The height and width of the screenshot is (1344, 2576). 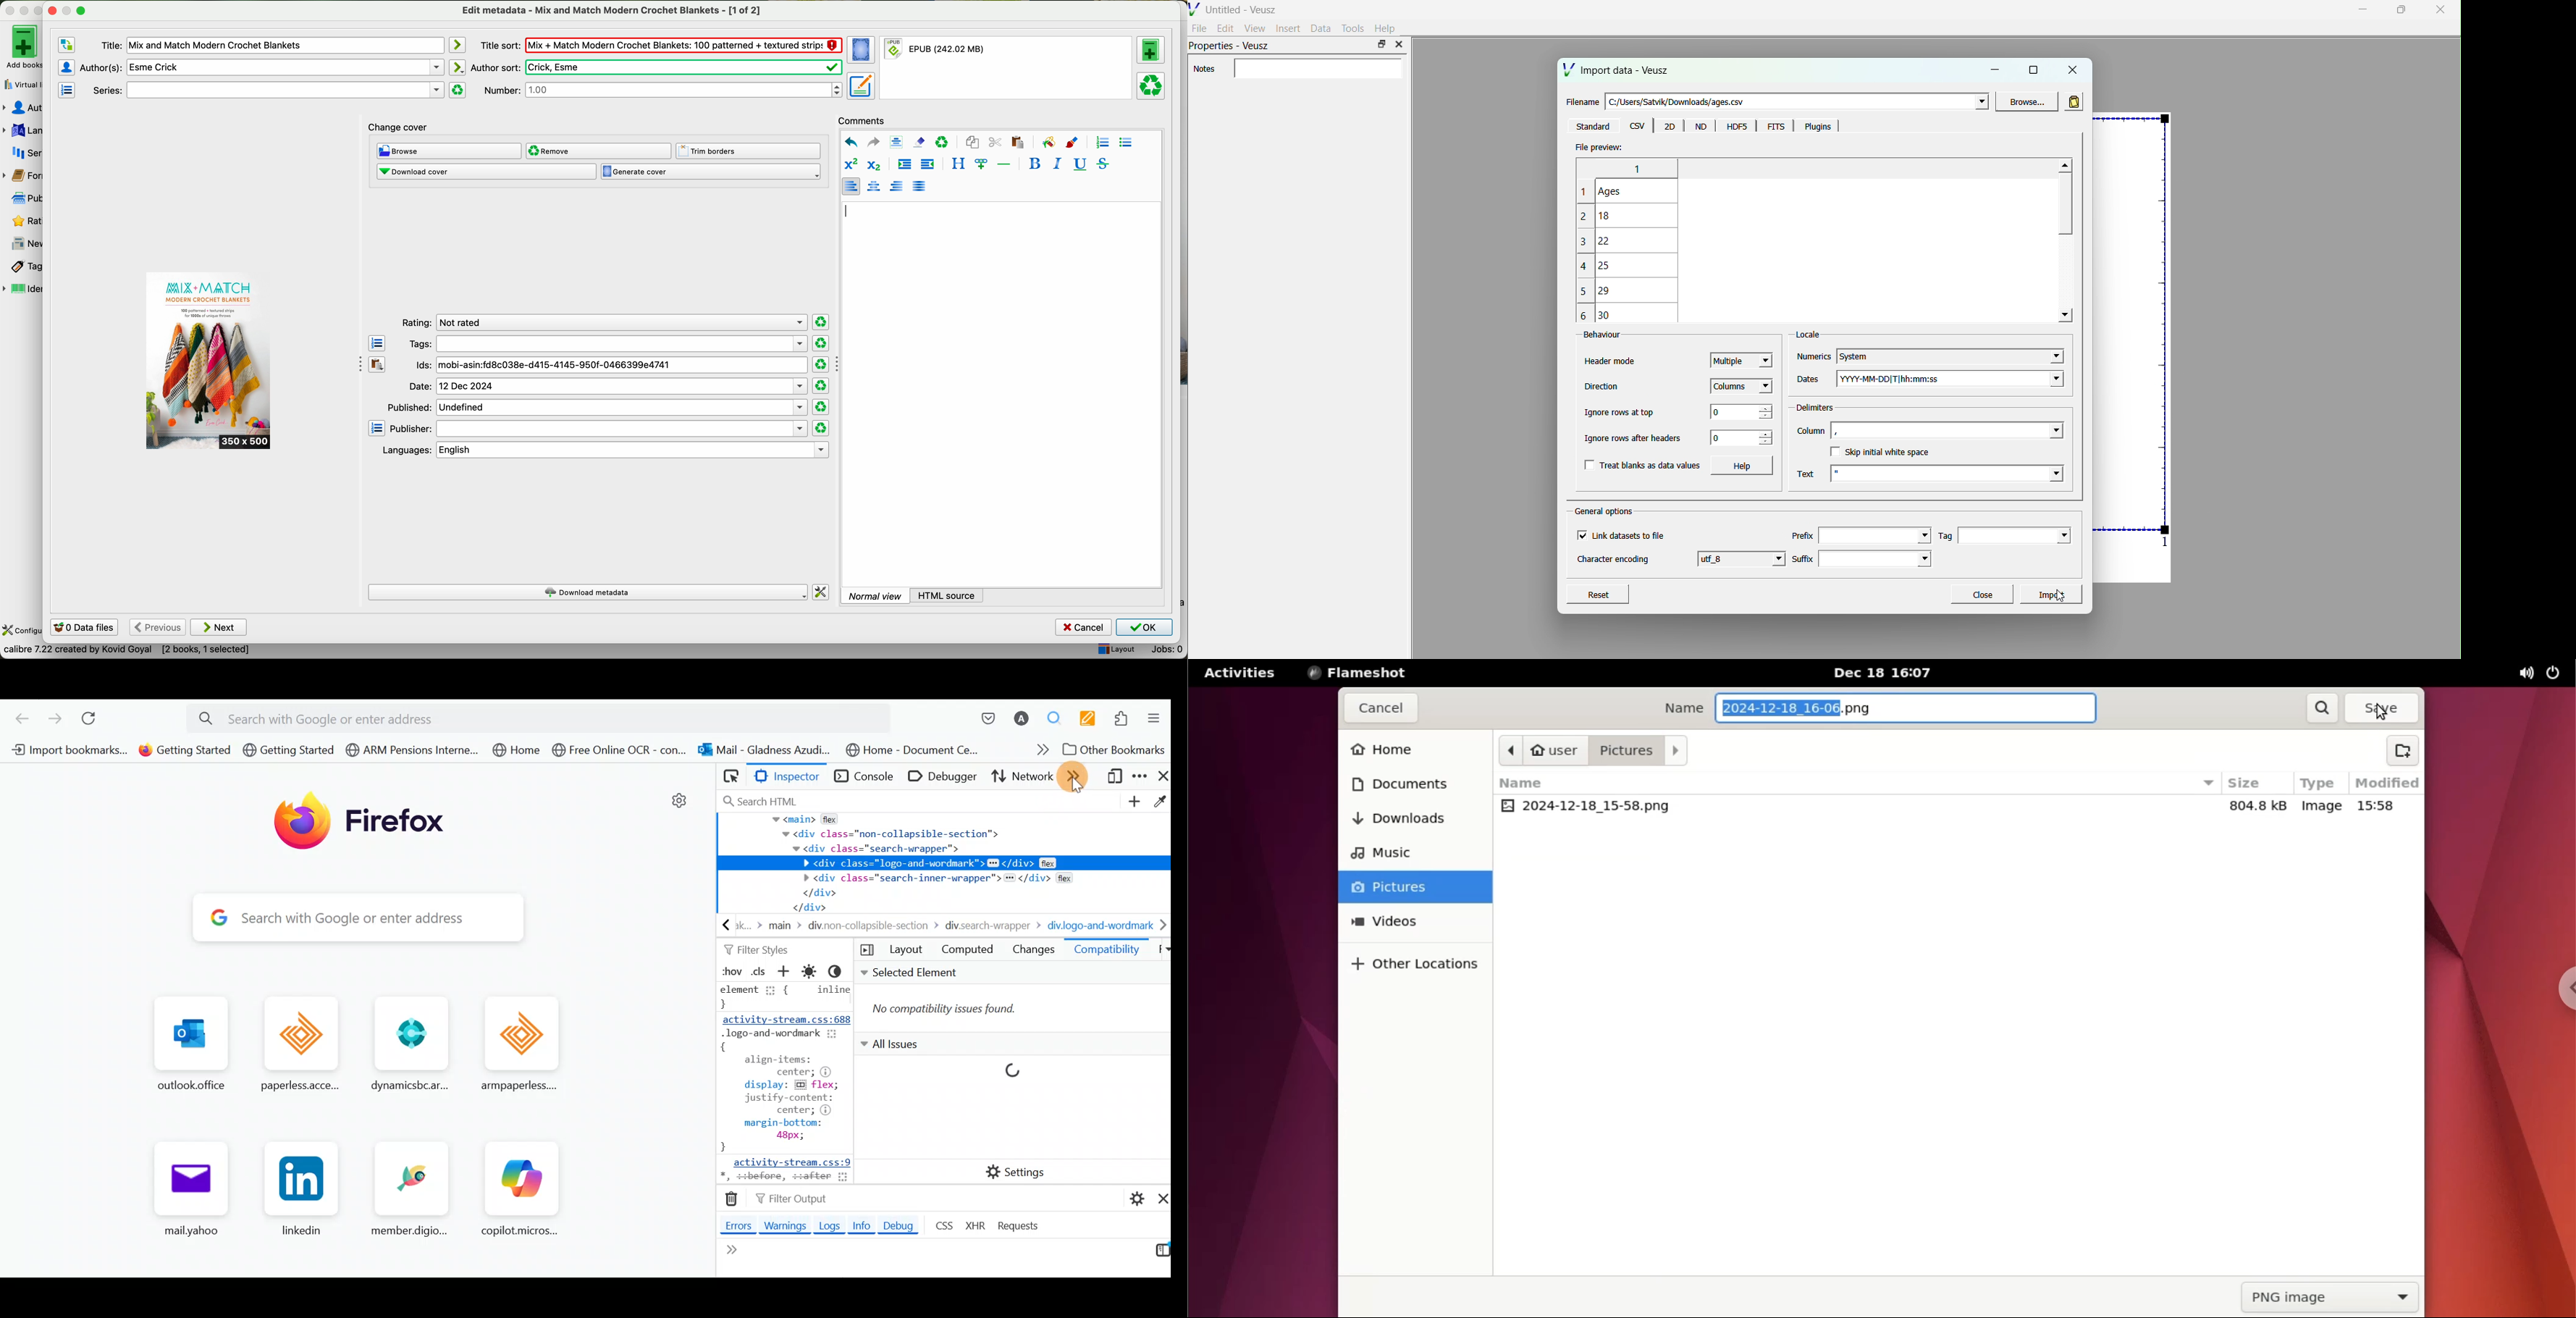 What do you see at coordinates (596, 407) in the screenshot?
I see `published` at bounding box center [596, 407].